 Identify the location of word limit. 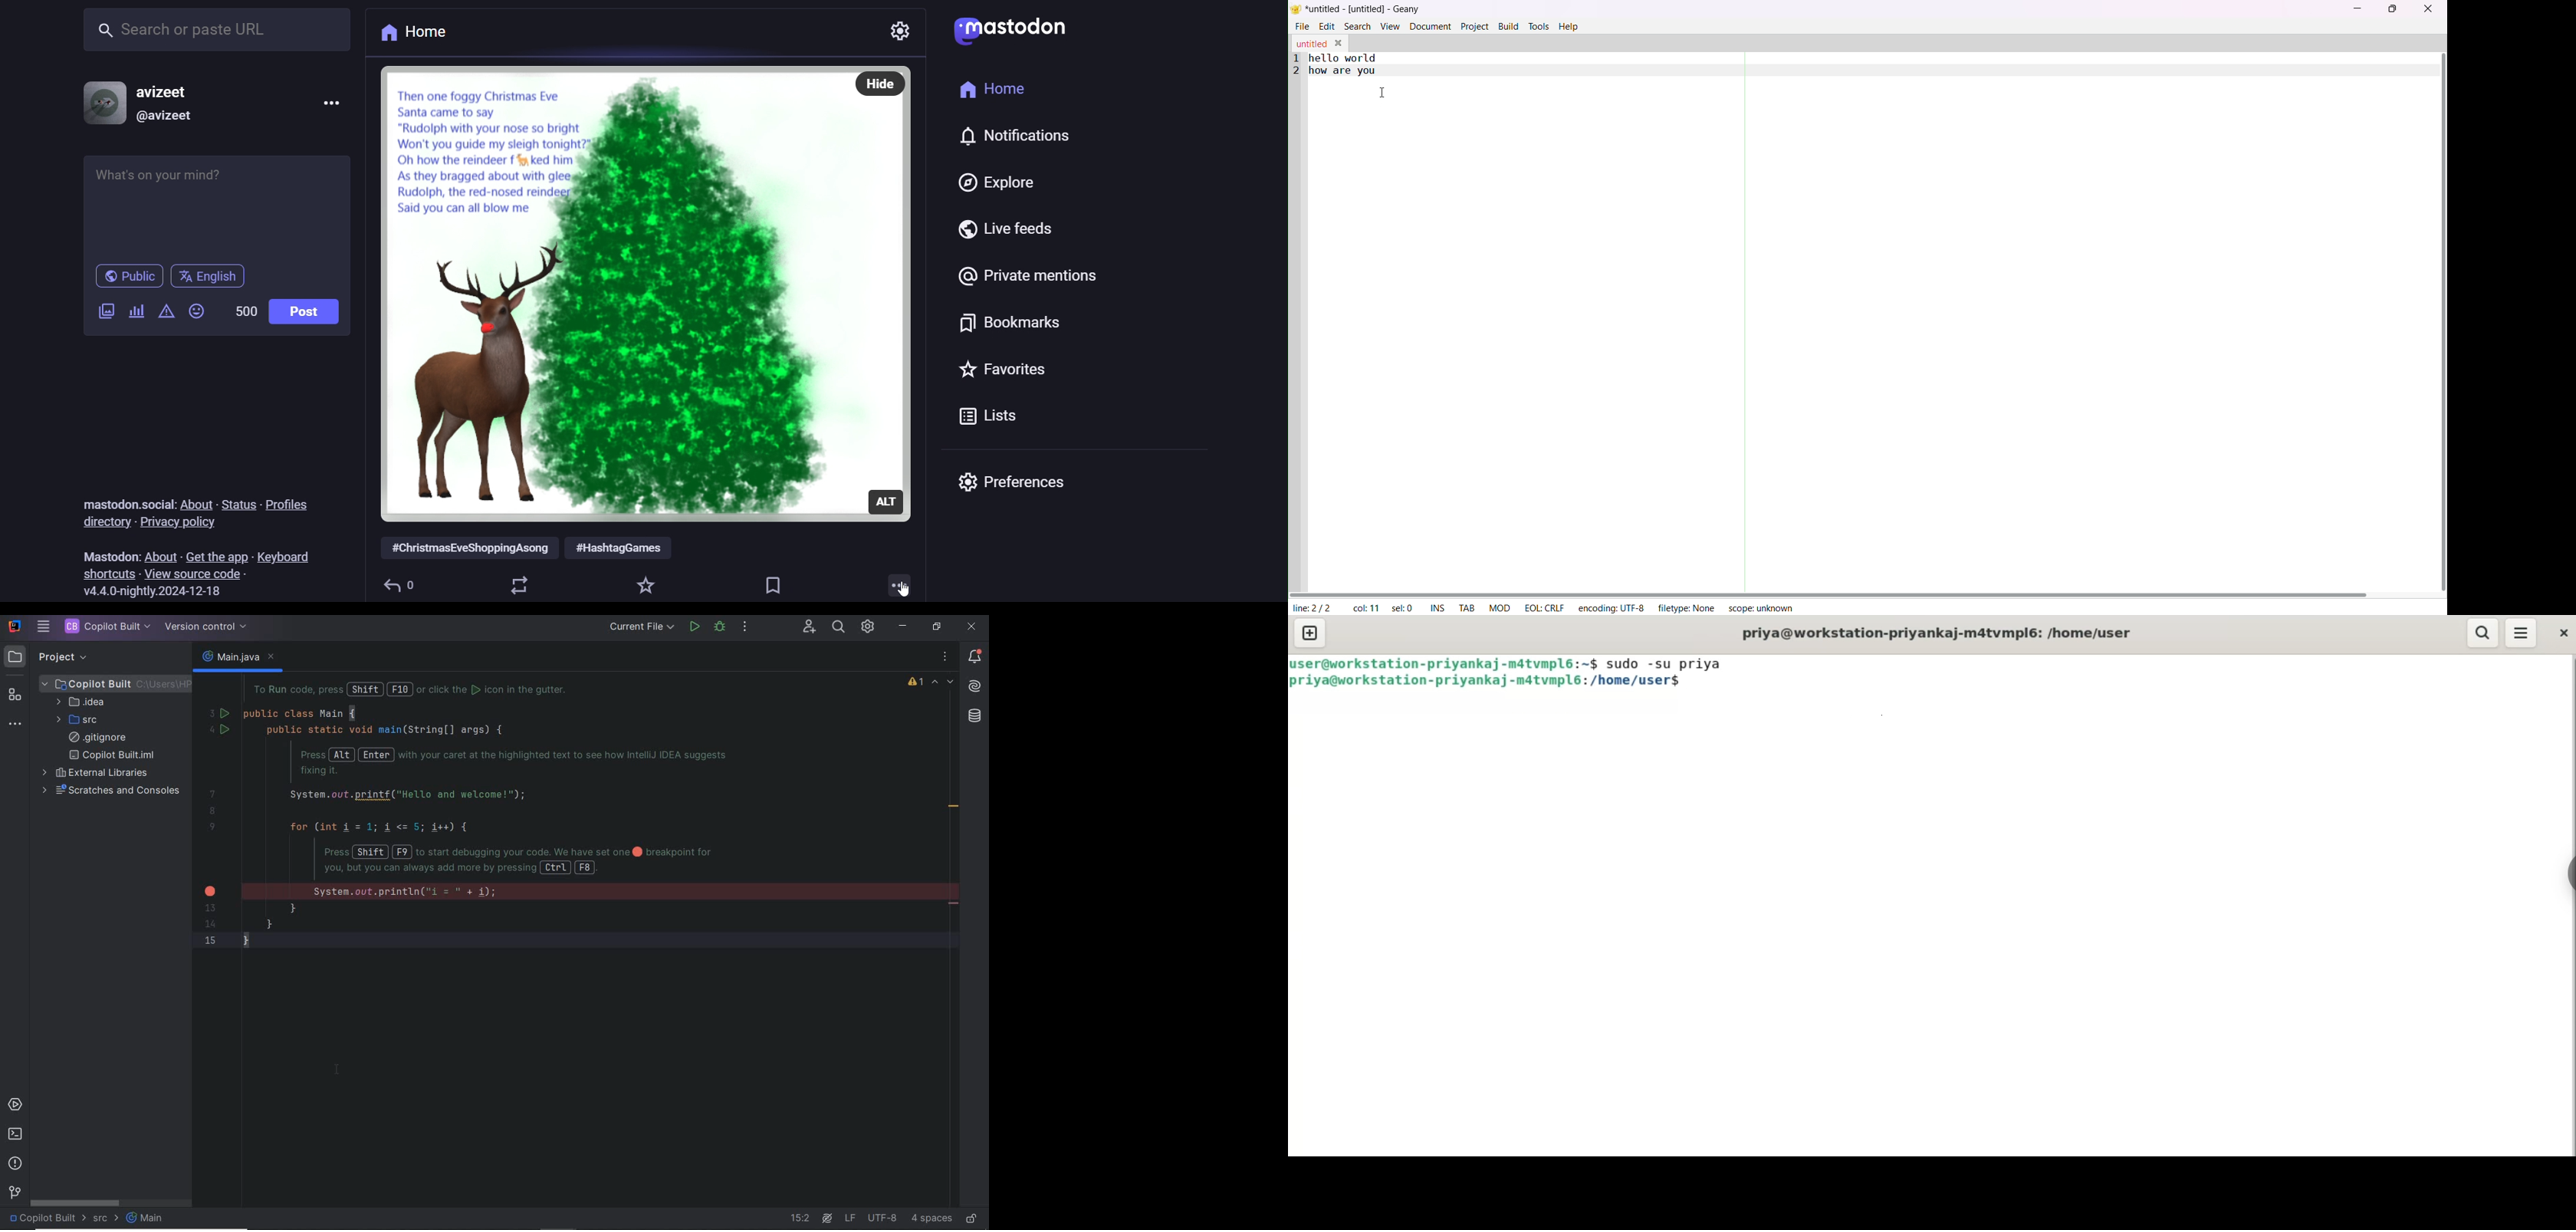
(244, 311).